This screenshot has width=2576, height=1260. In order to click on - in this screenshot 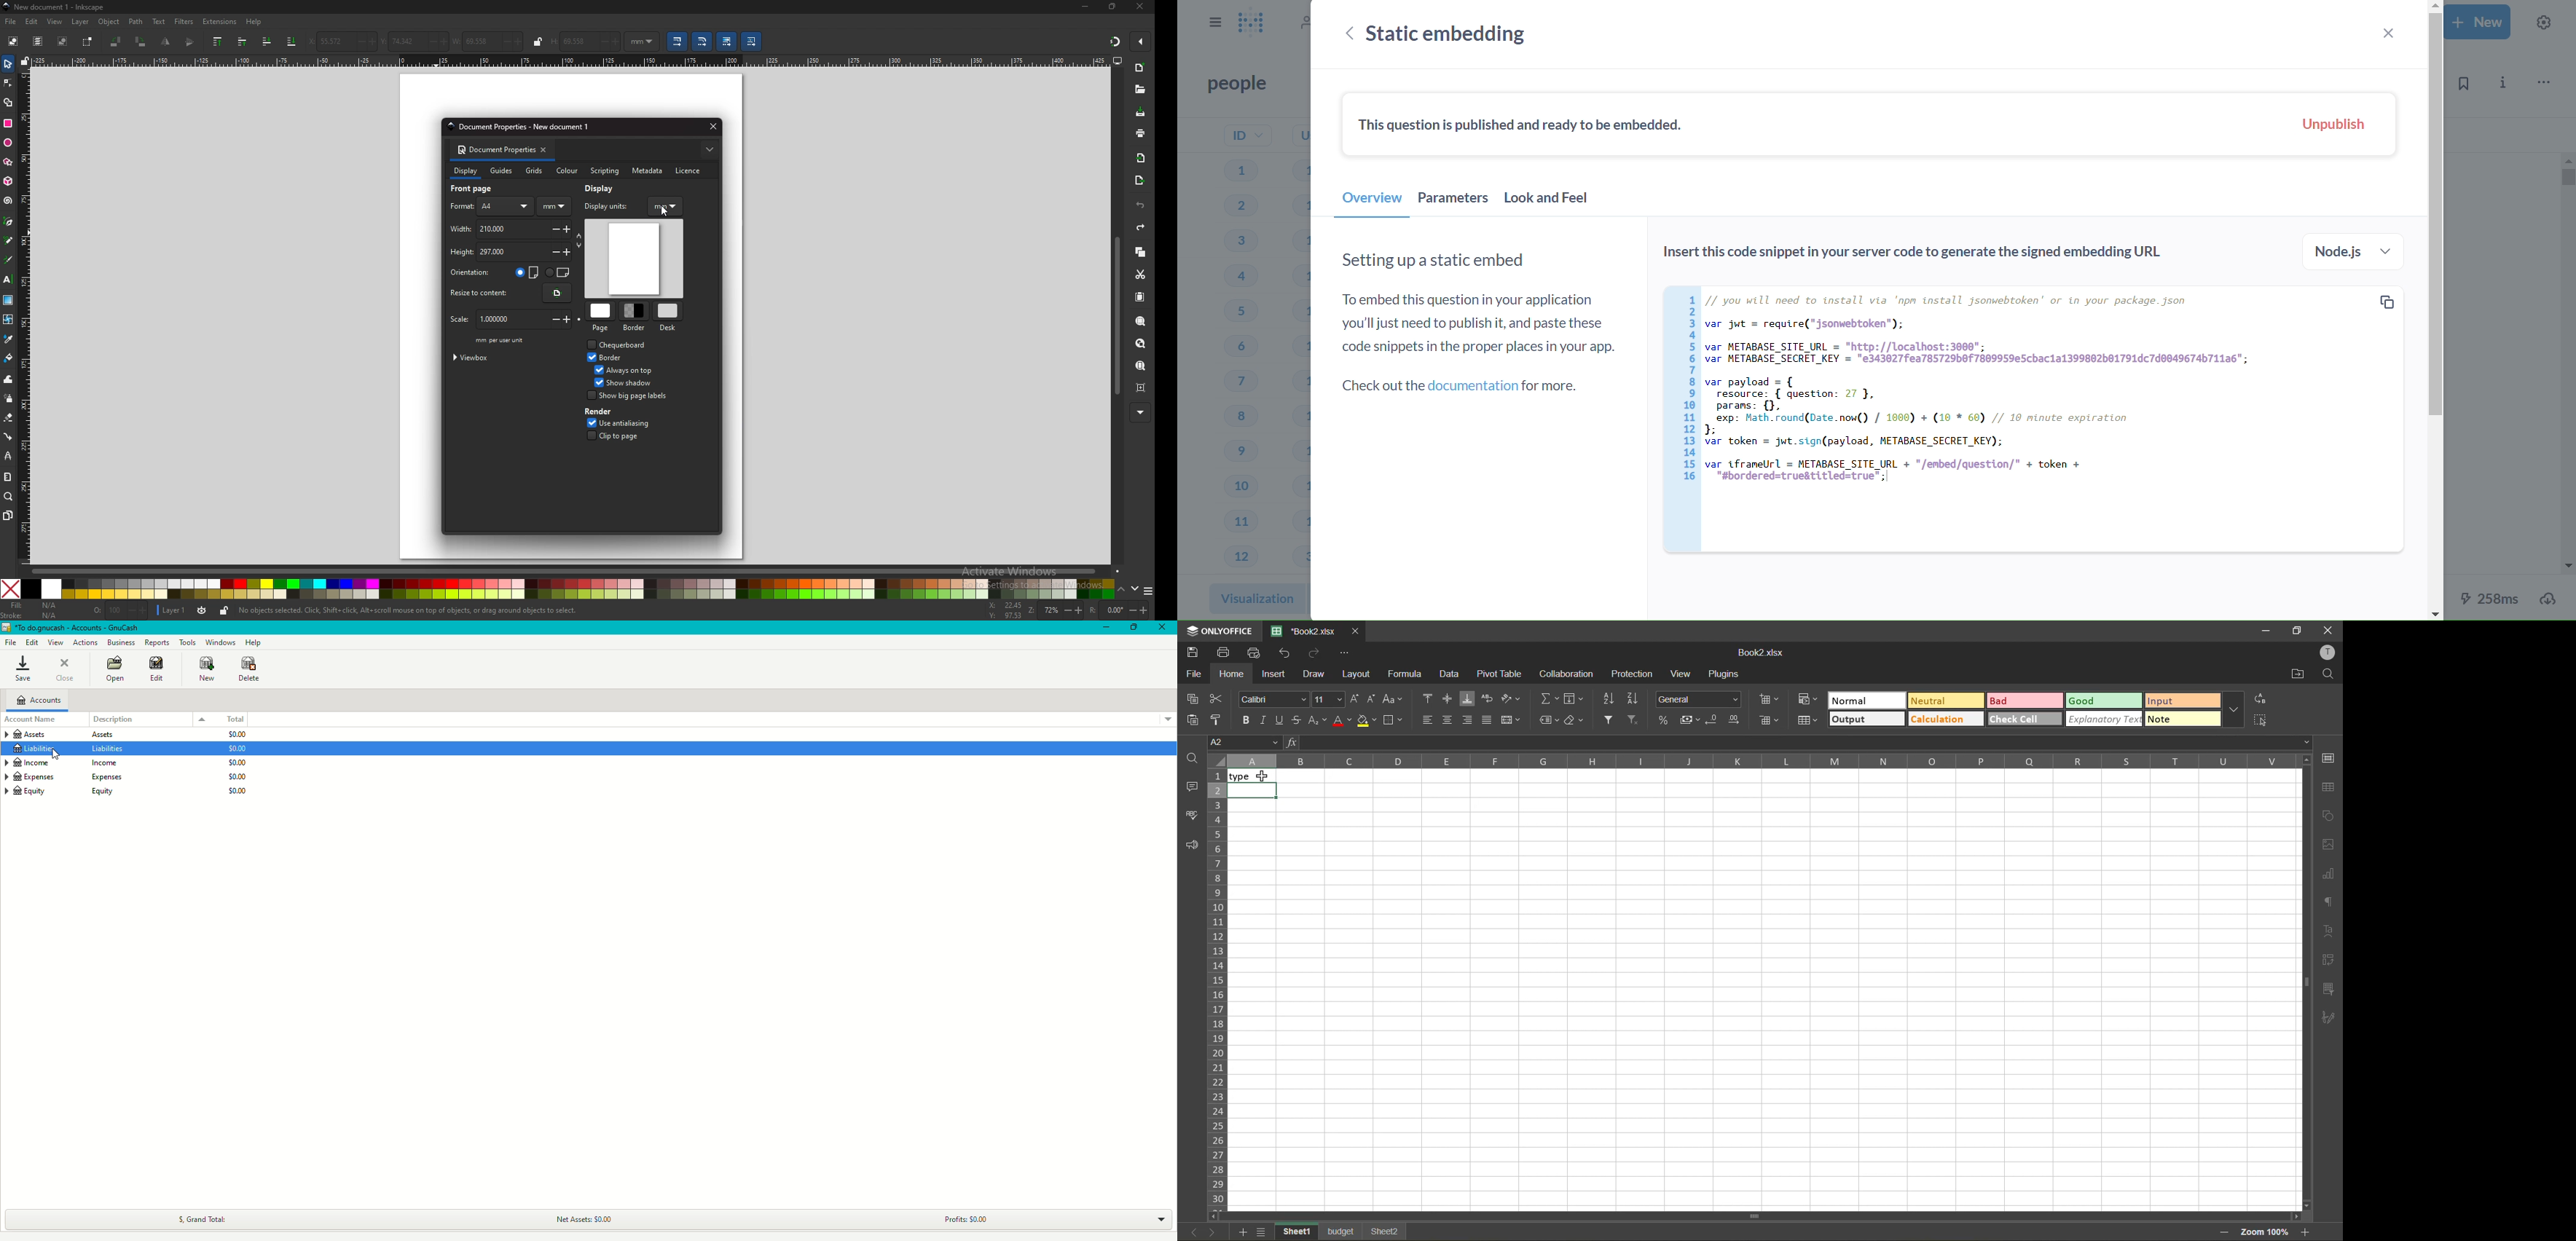, I will do `click(552, 320)`.